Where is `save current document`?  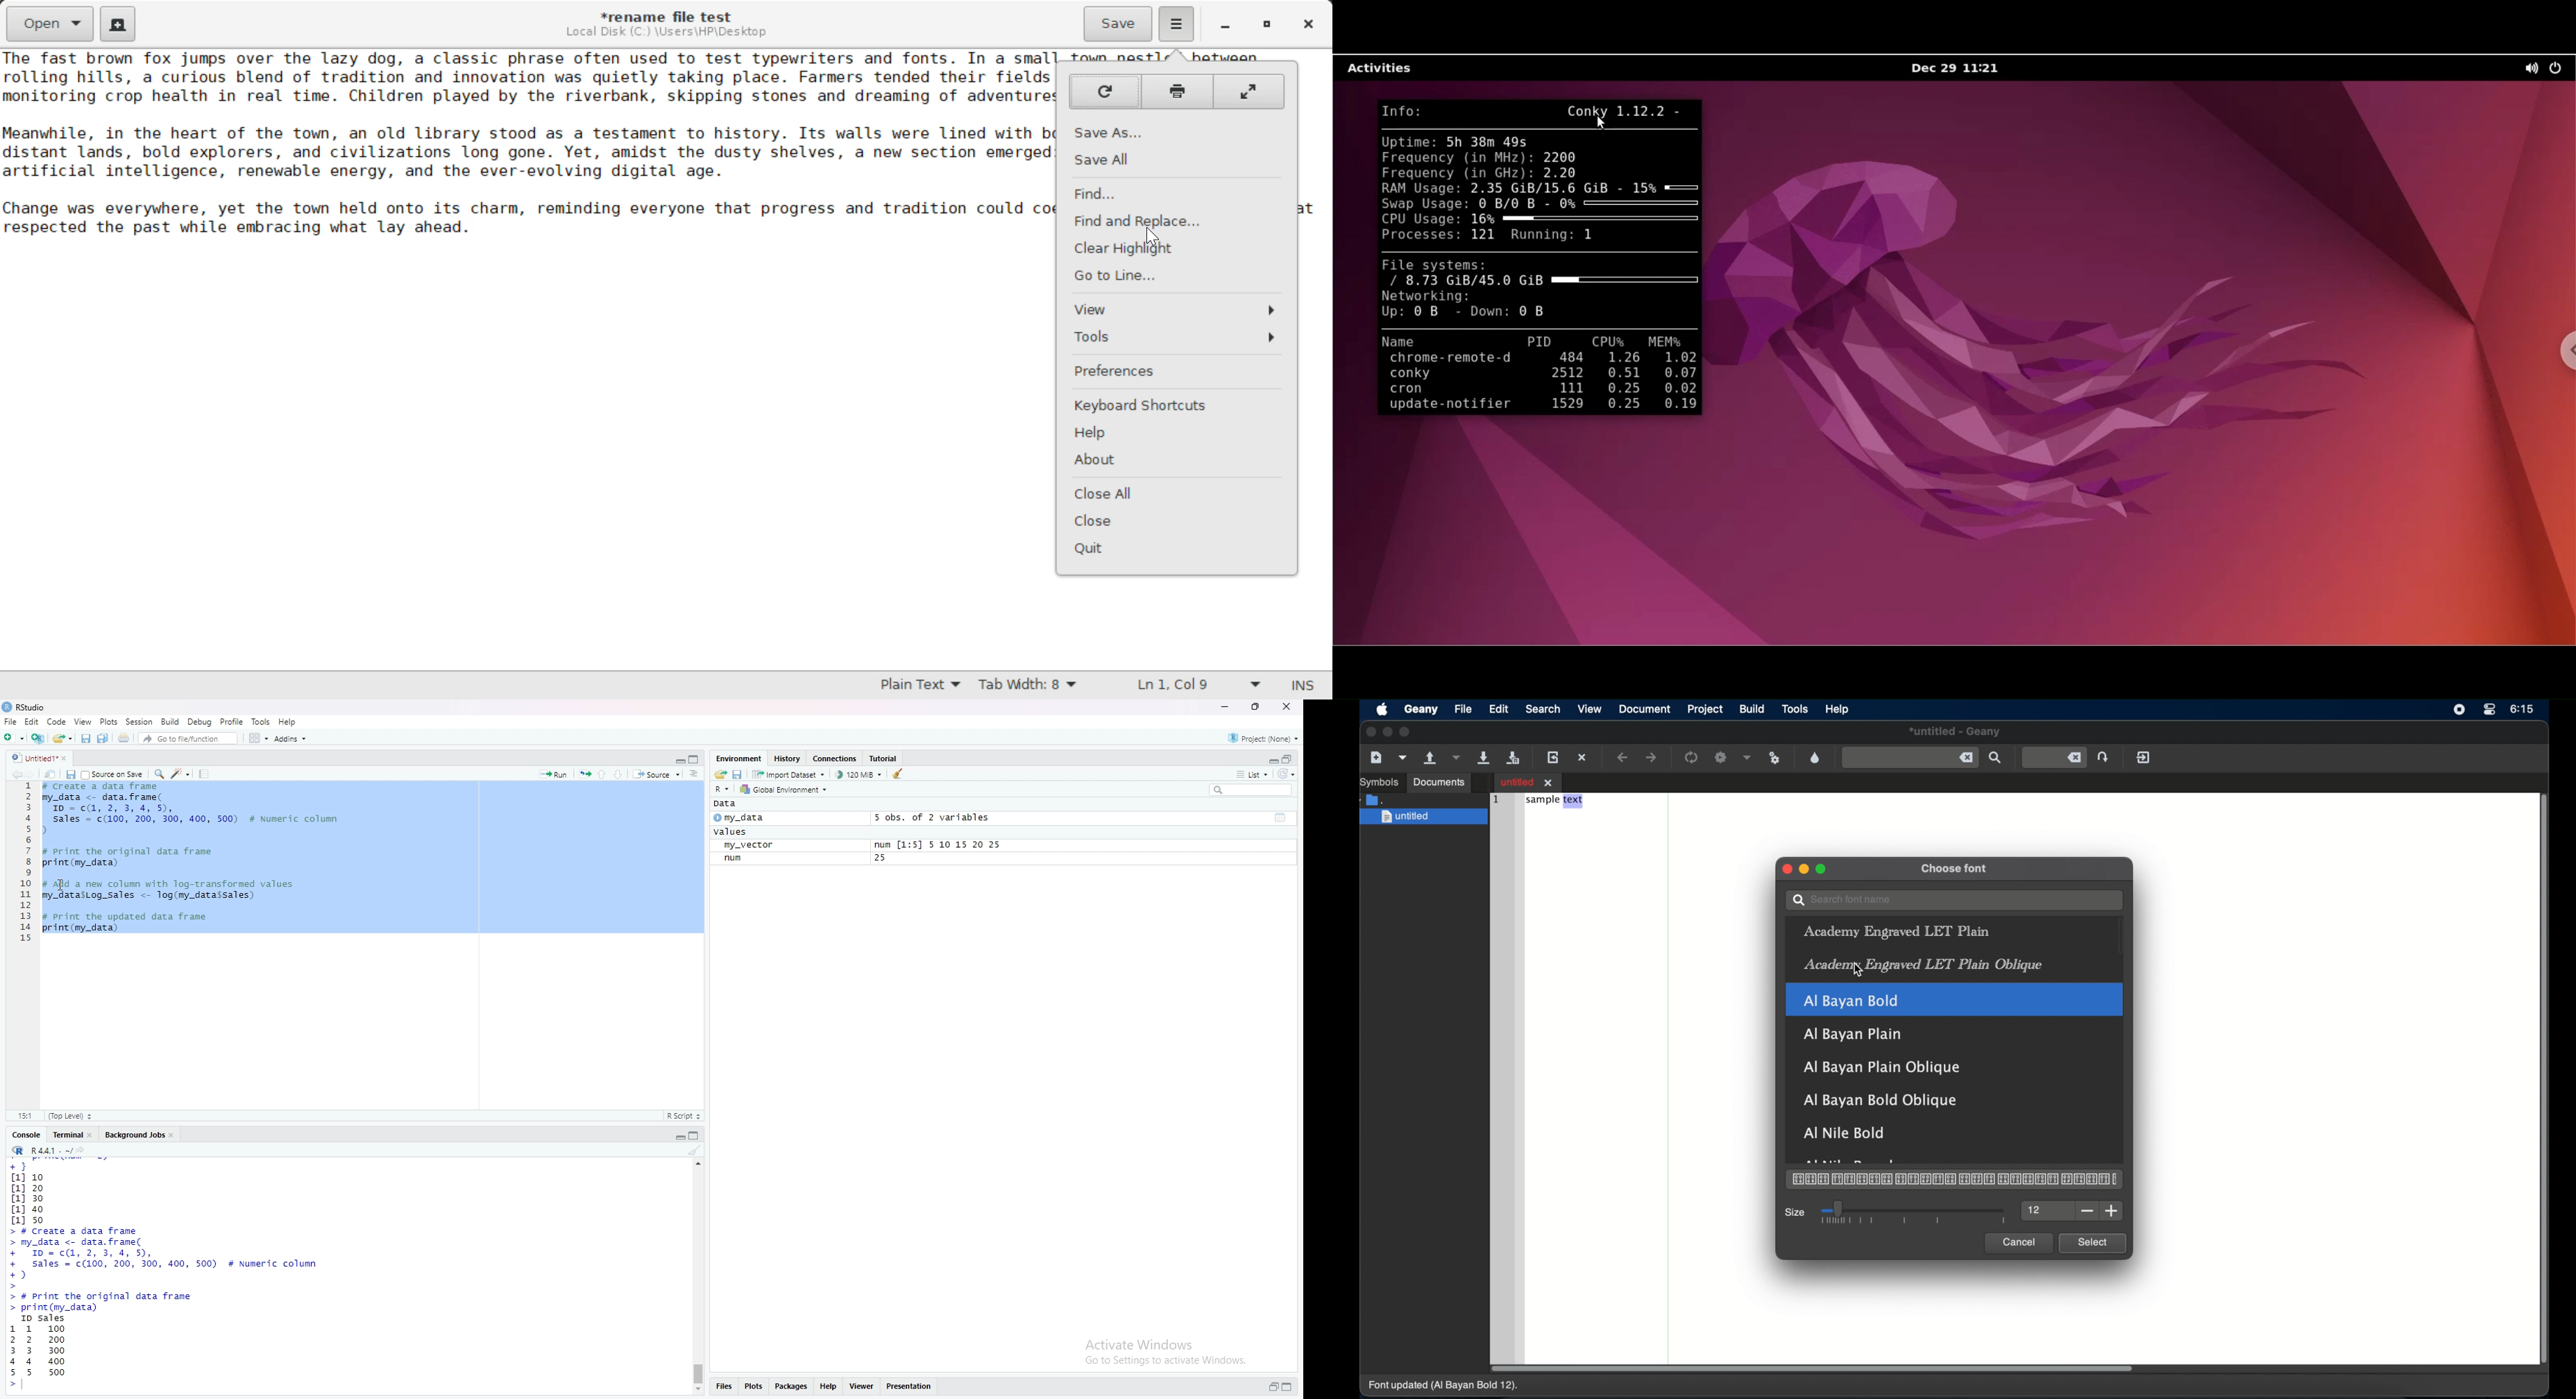 save current document is located at coordinates (71, 775).